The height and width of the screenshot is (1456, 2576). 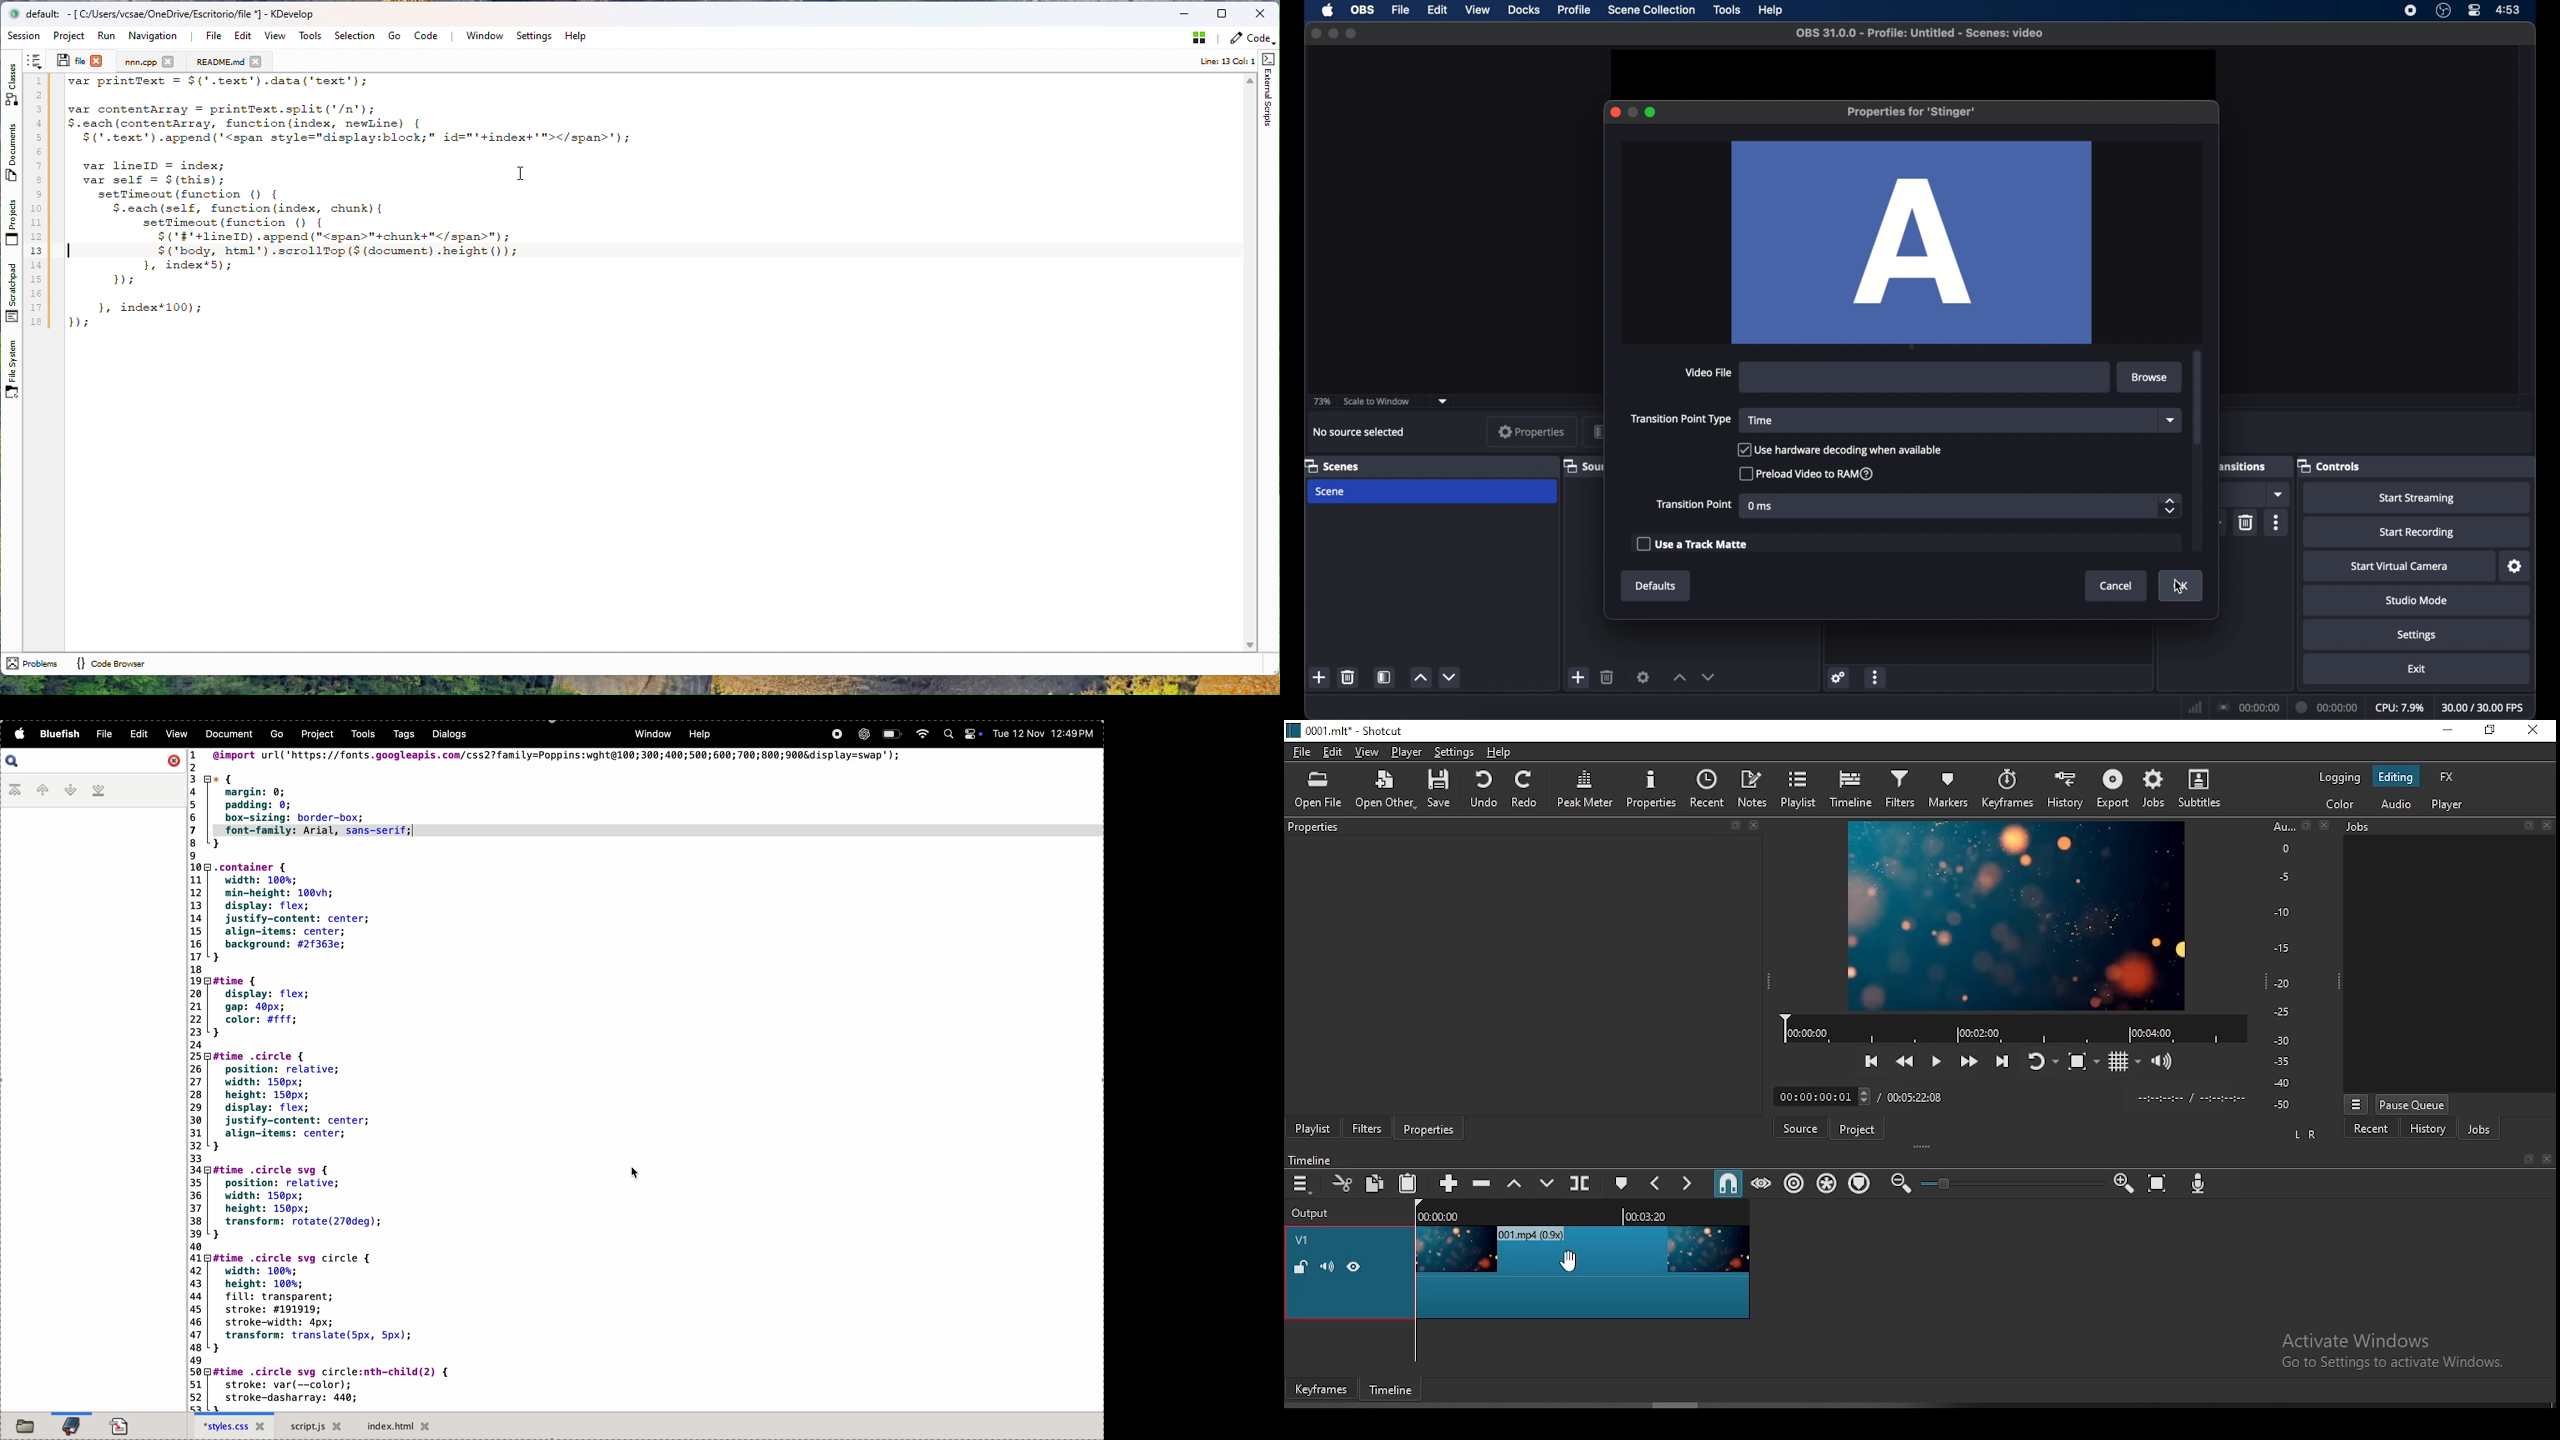 I want to click on properties, so click(x=1429, y=1128).